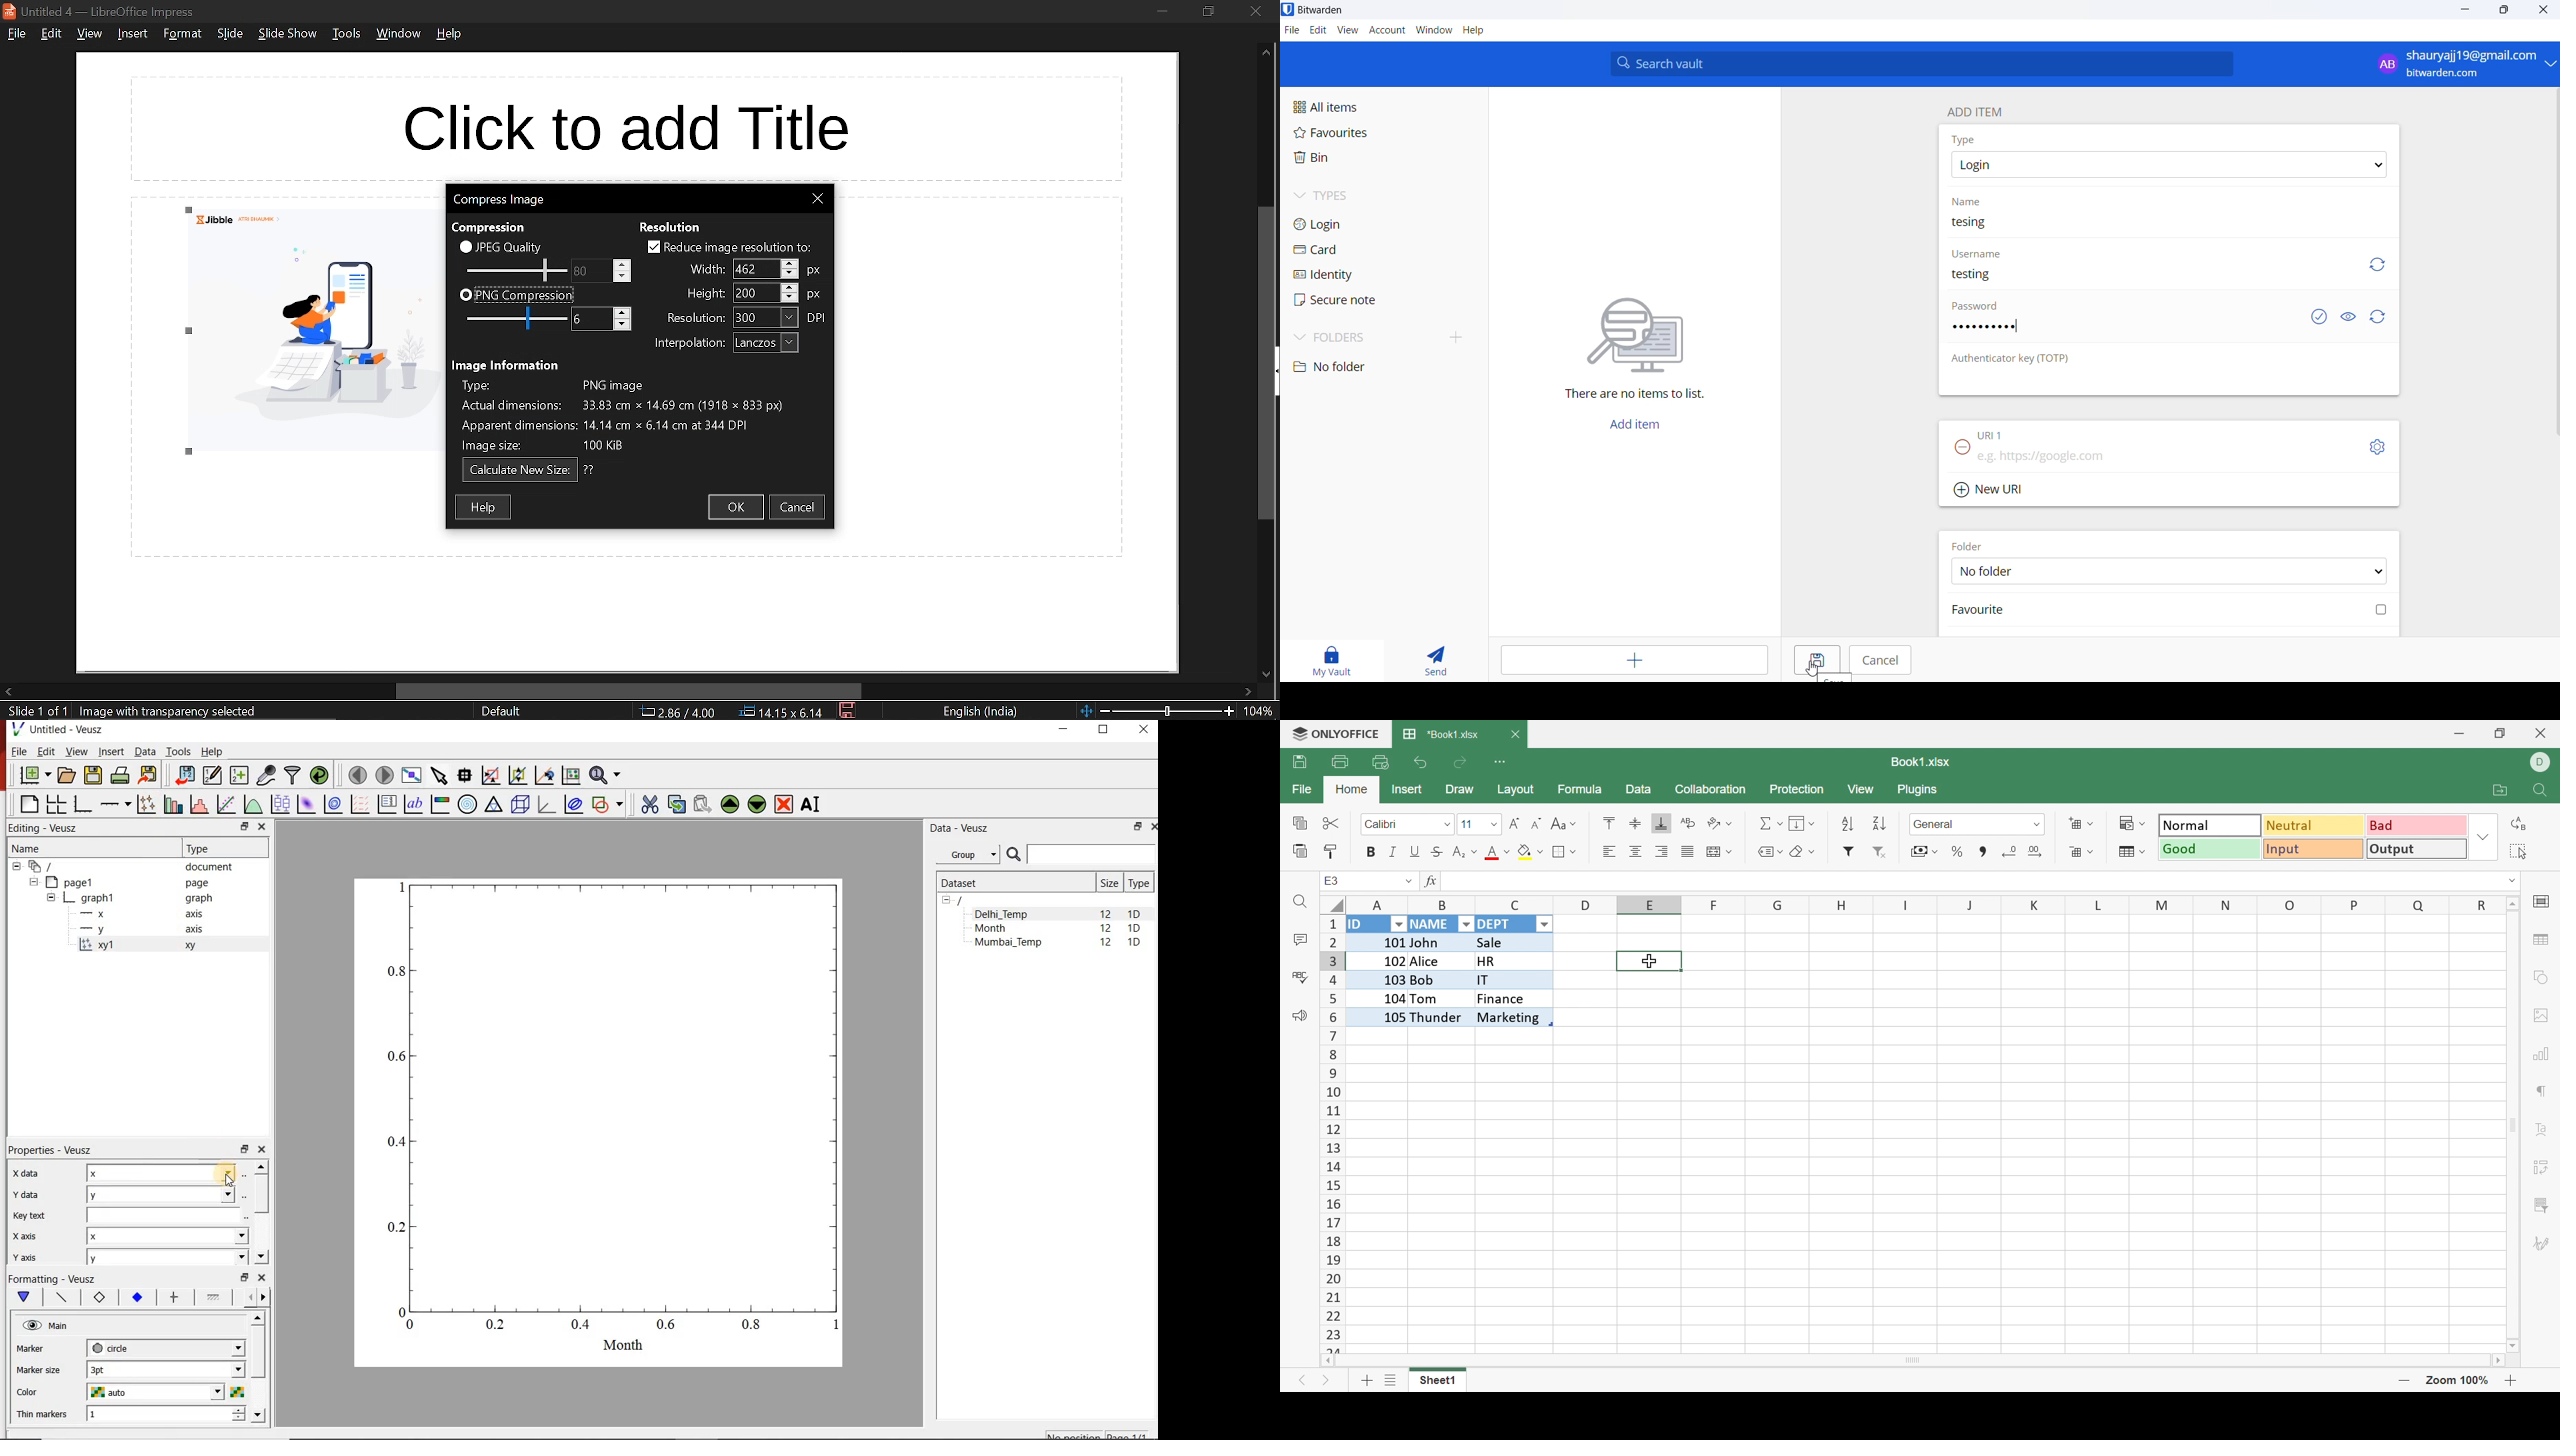  I want to click on Comments, so click(1299, 939).